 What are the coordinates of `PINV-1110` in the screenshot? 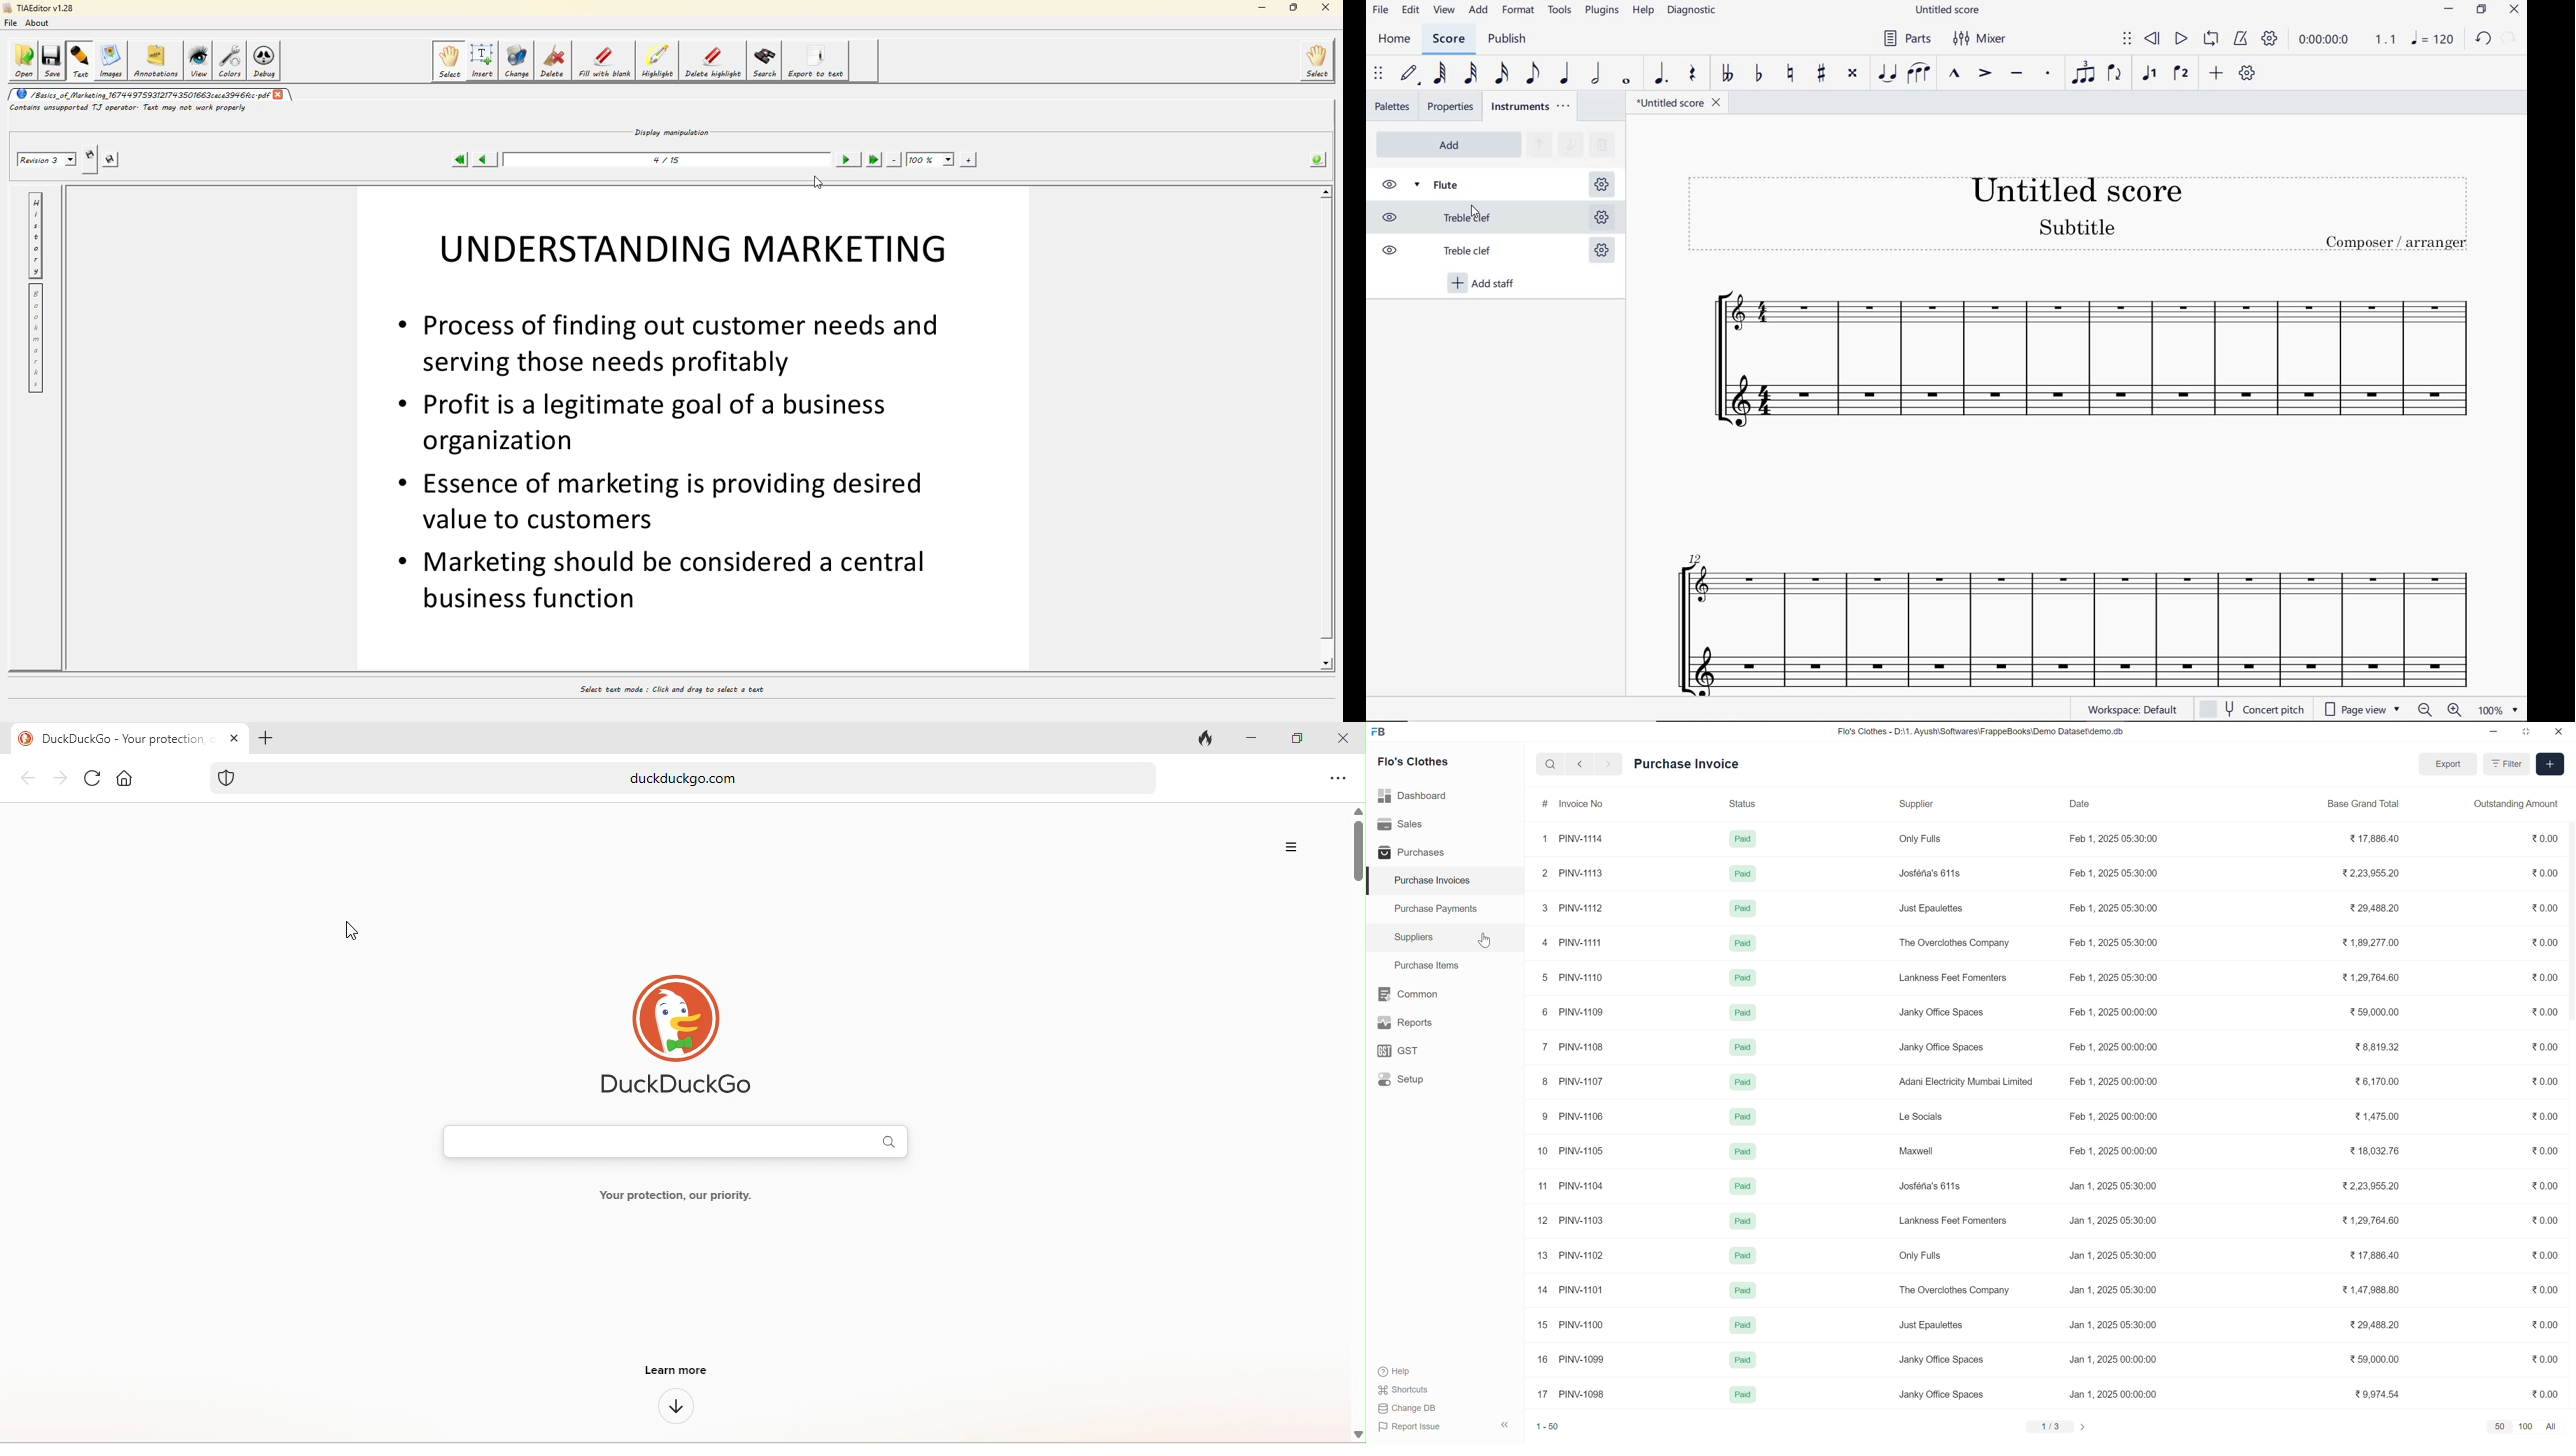 It's located at (1582, 978).